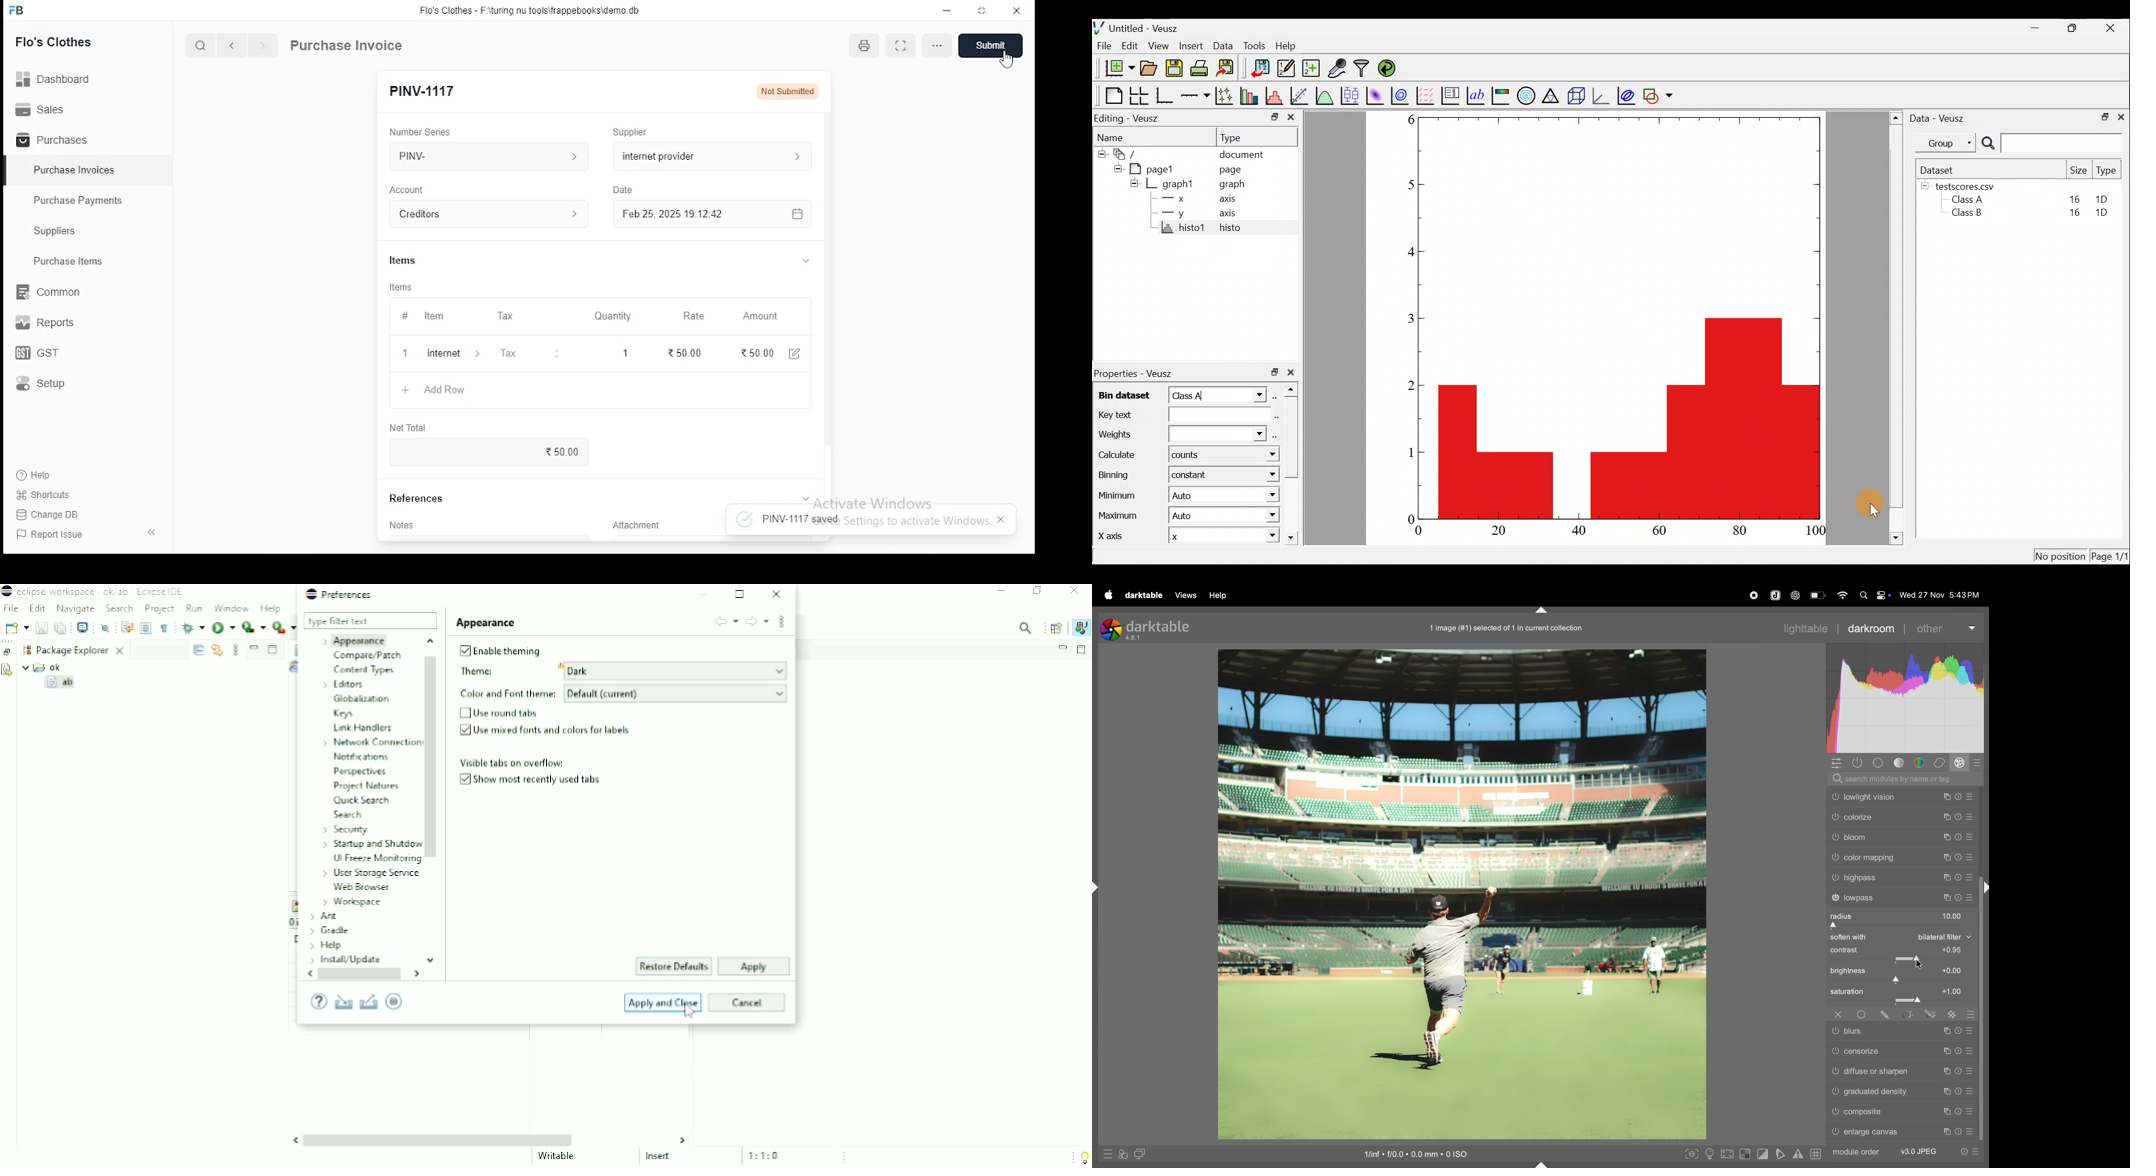 The width and height of the screenshot is (2156, 1176). I want to click on net total, so click(410, 428).